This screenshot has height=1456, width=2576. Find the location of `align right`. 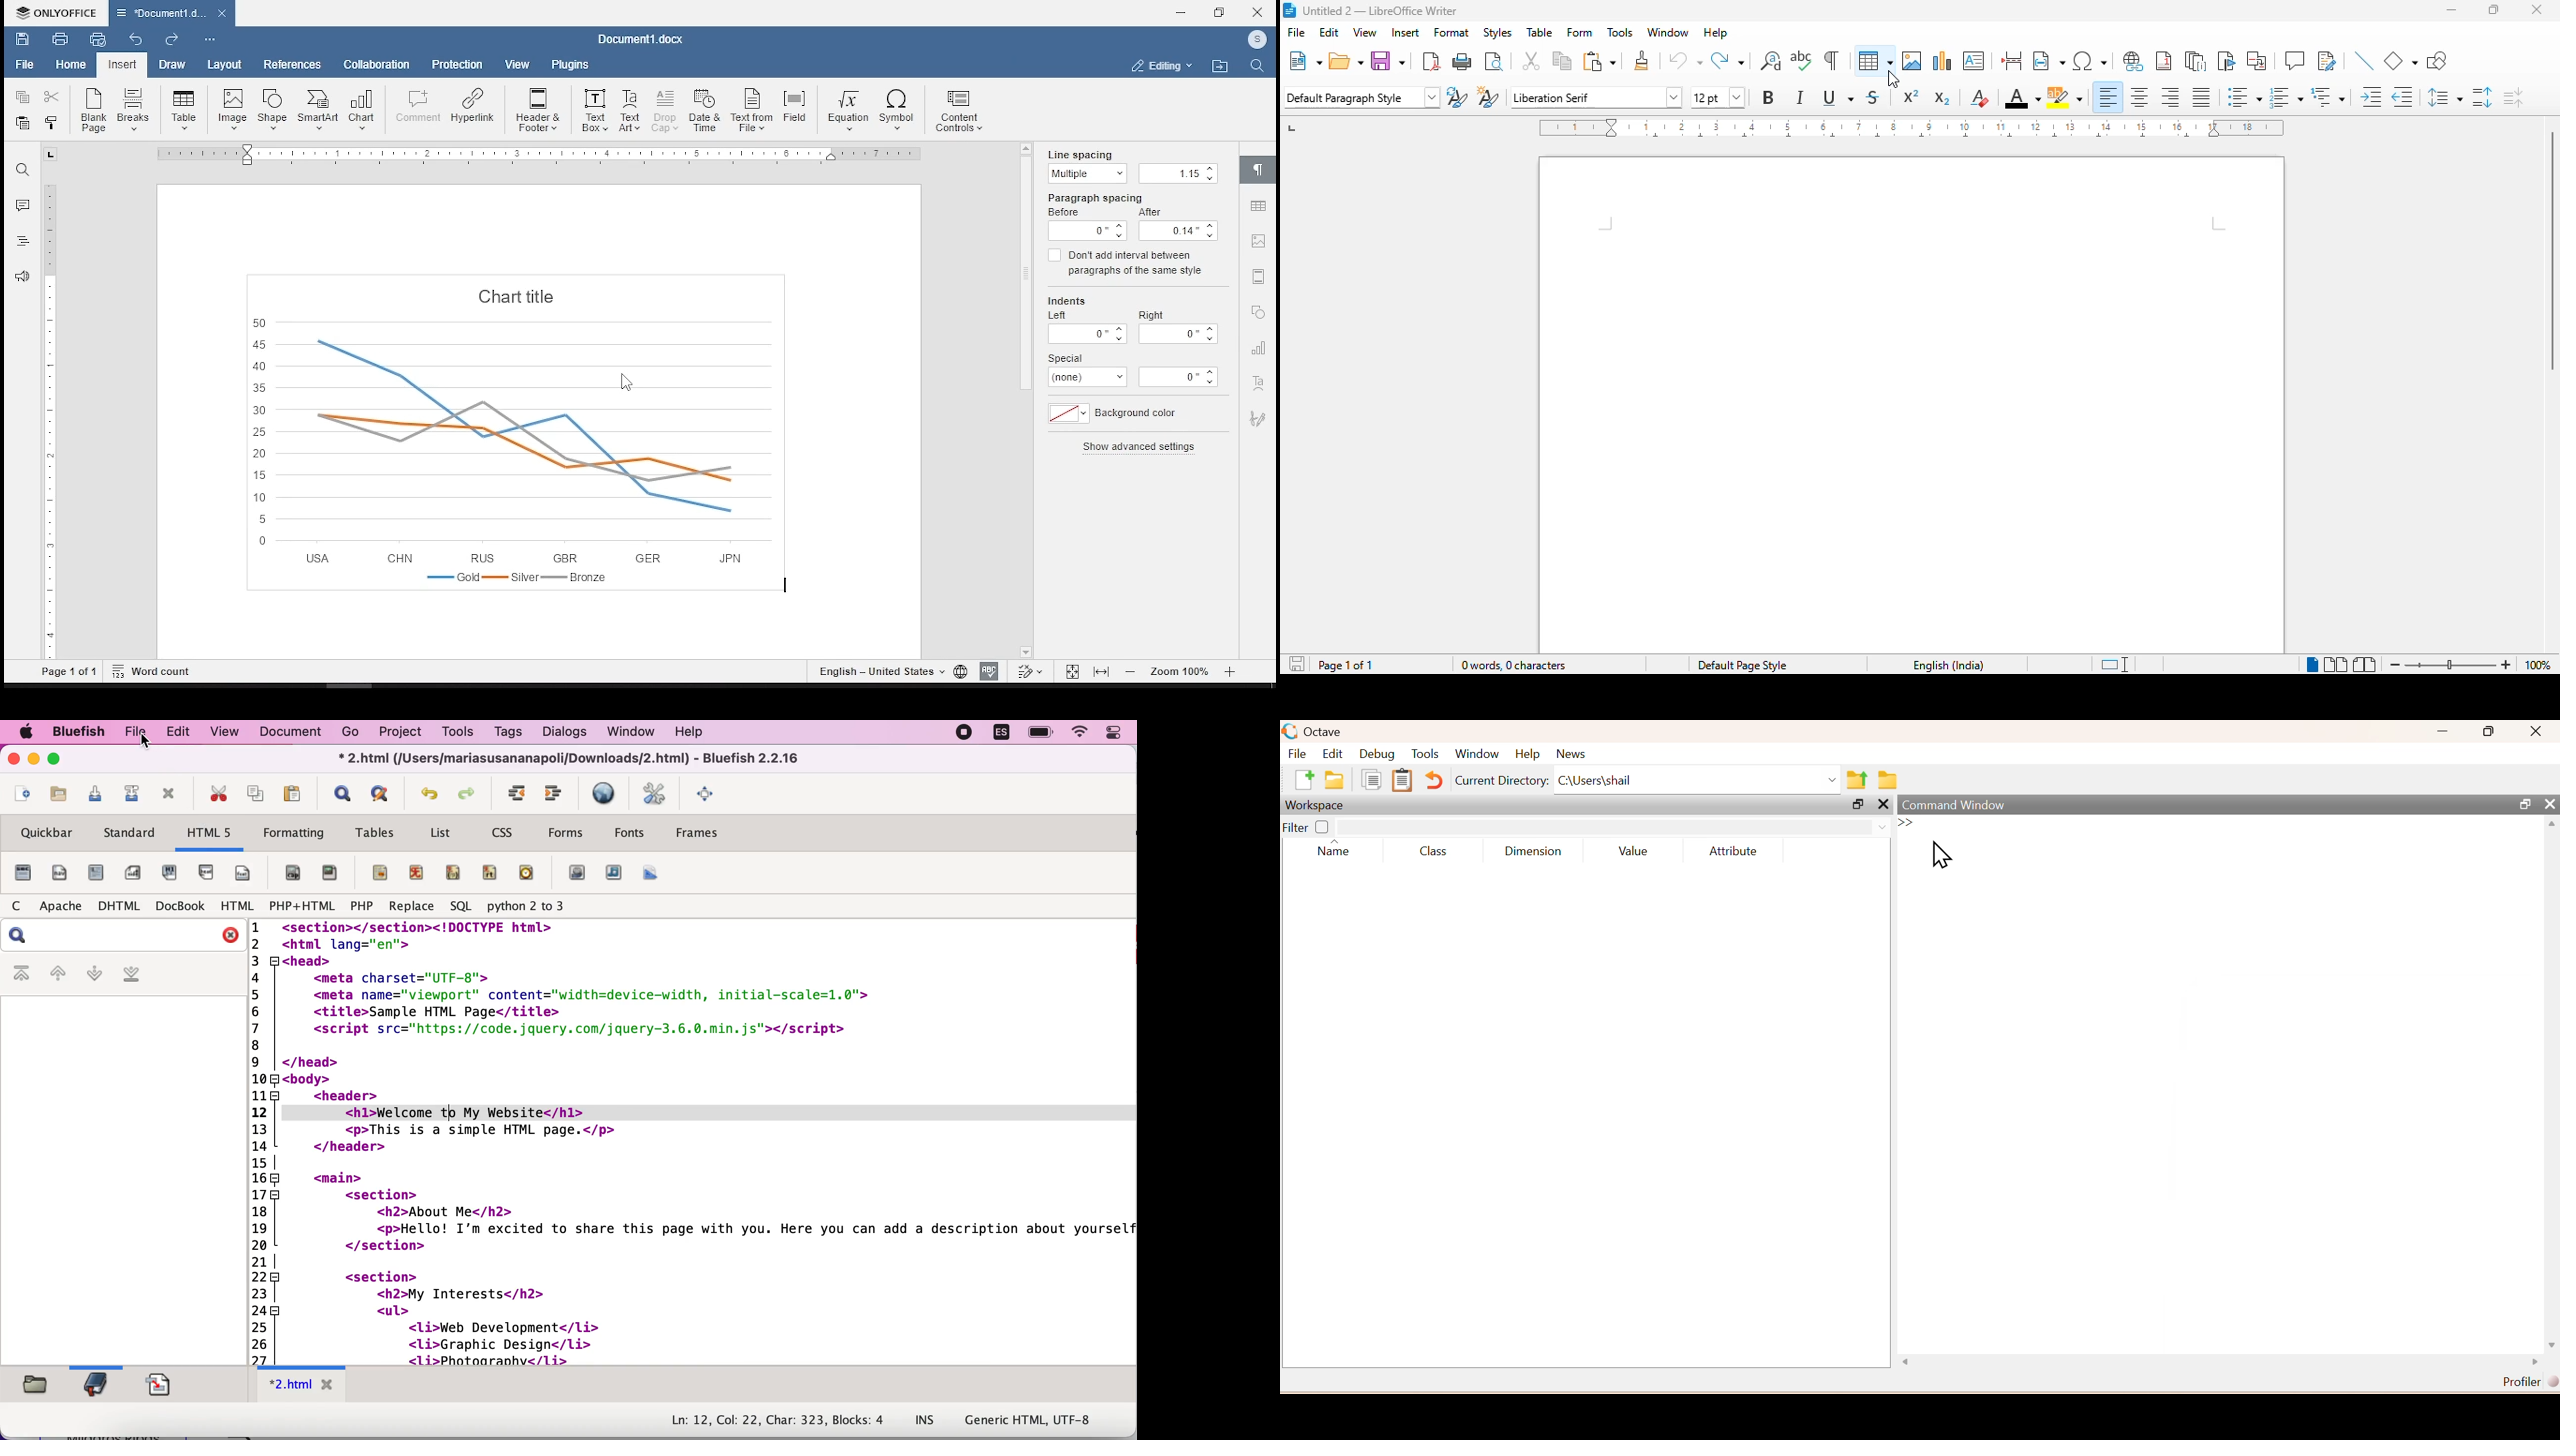

align right is located at coordinates (2171, 97).